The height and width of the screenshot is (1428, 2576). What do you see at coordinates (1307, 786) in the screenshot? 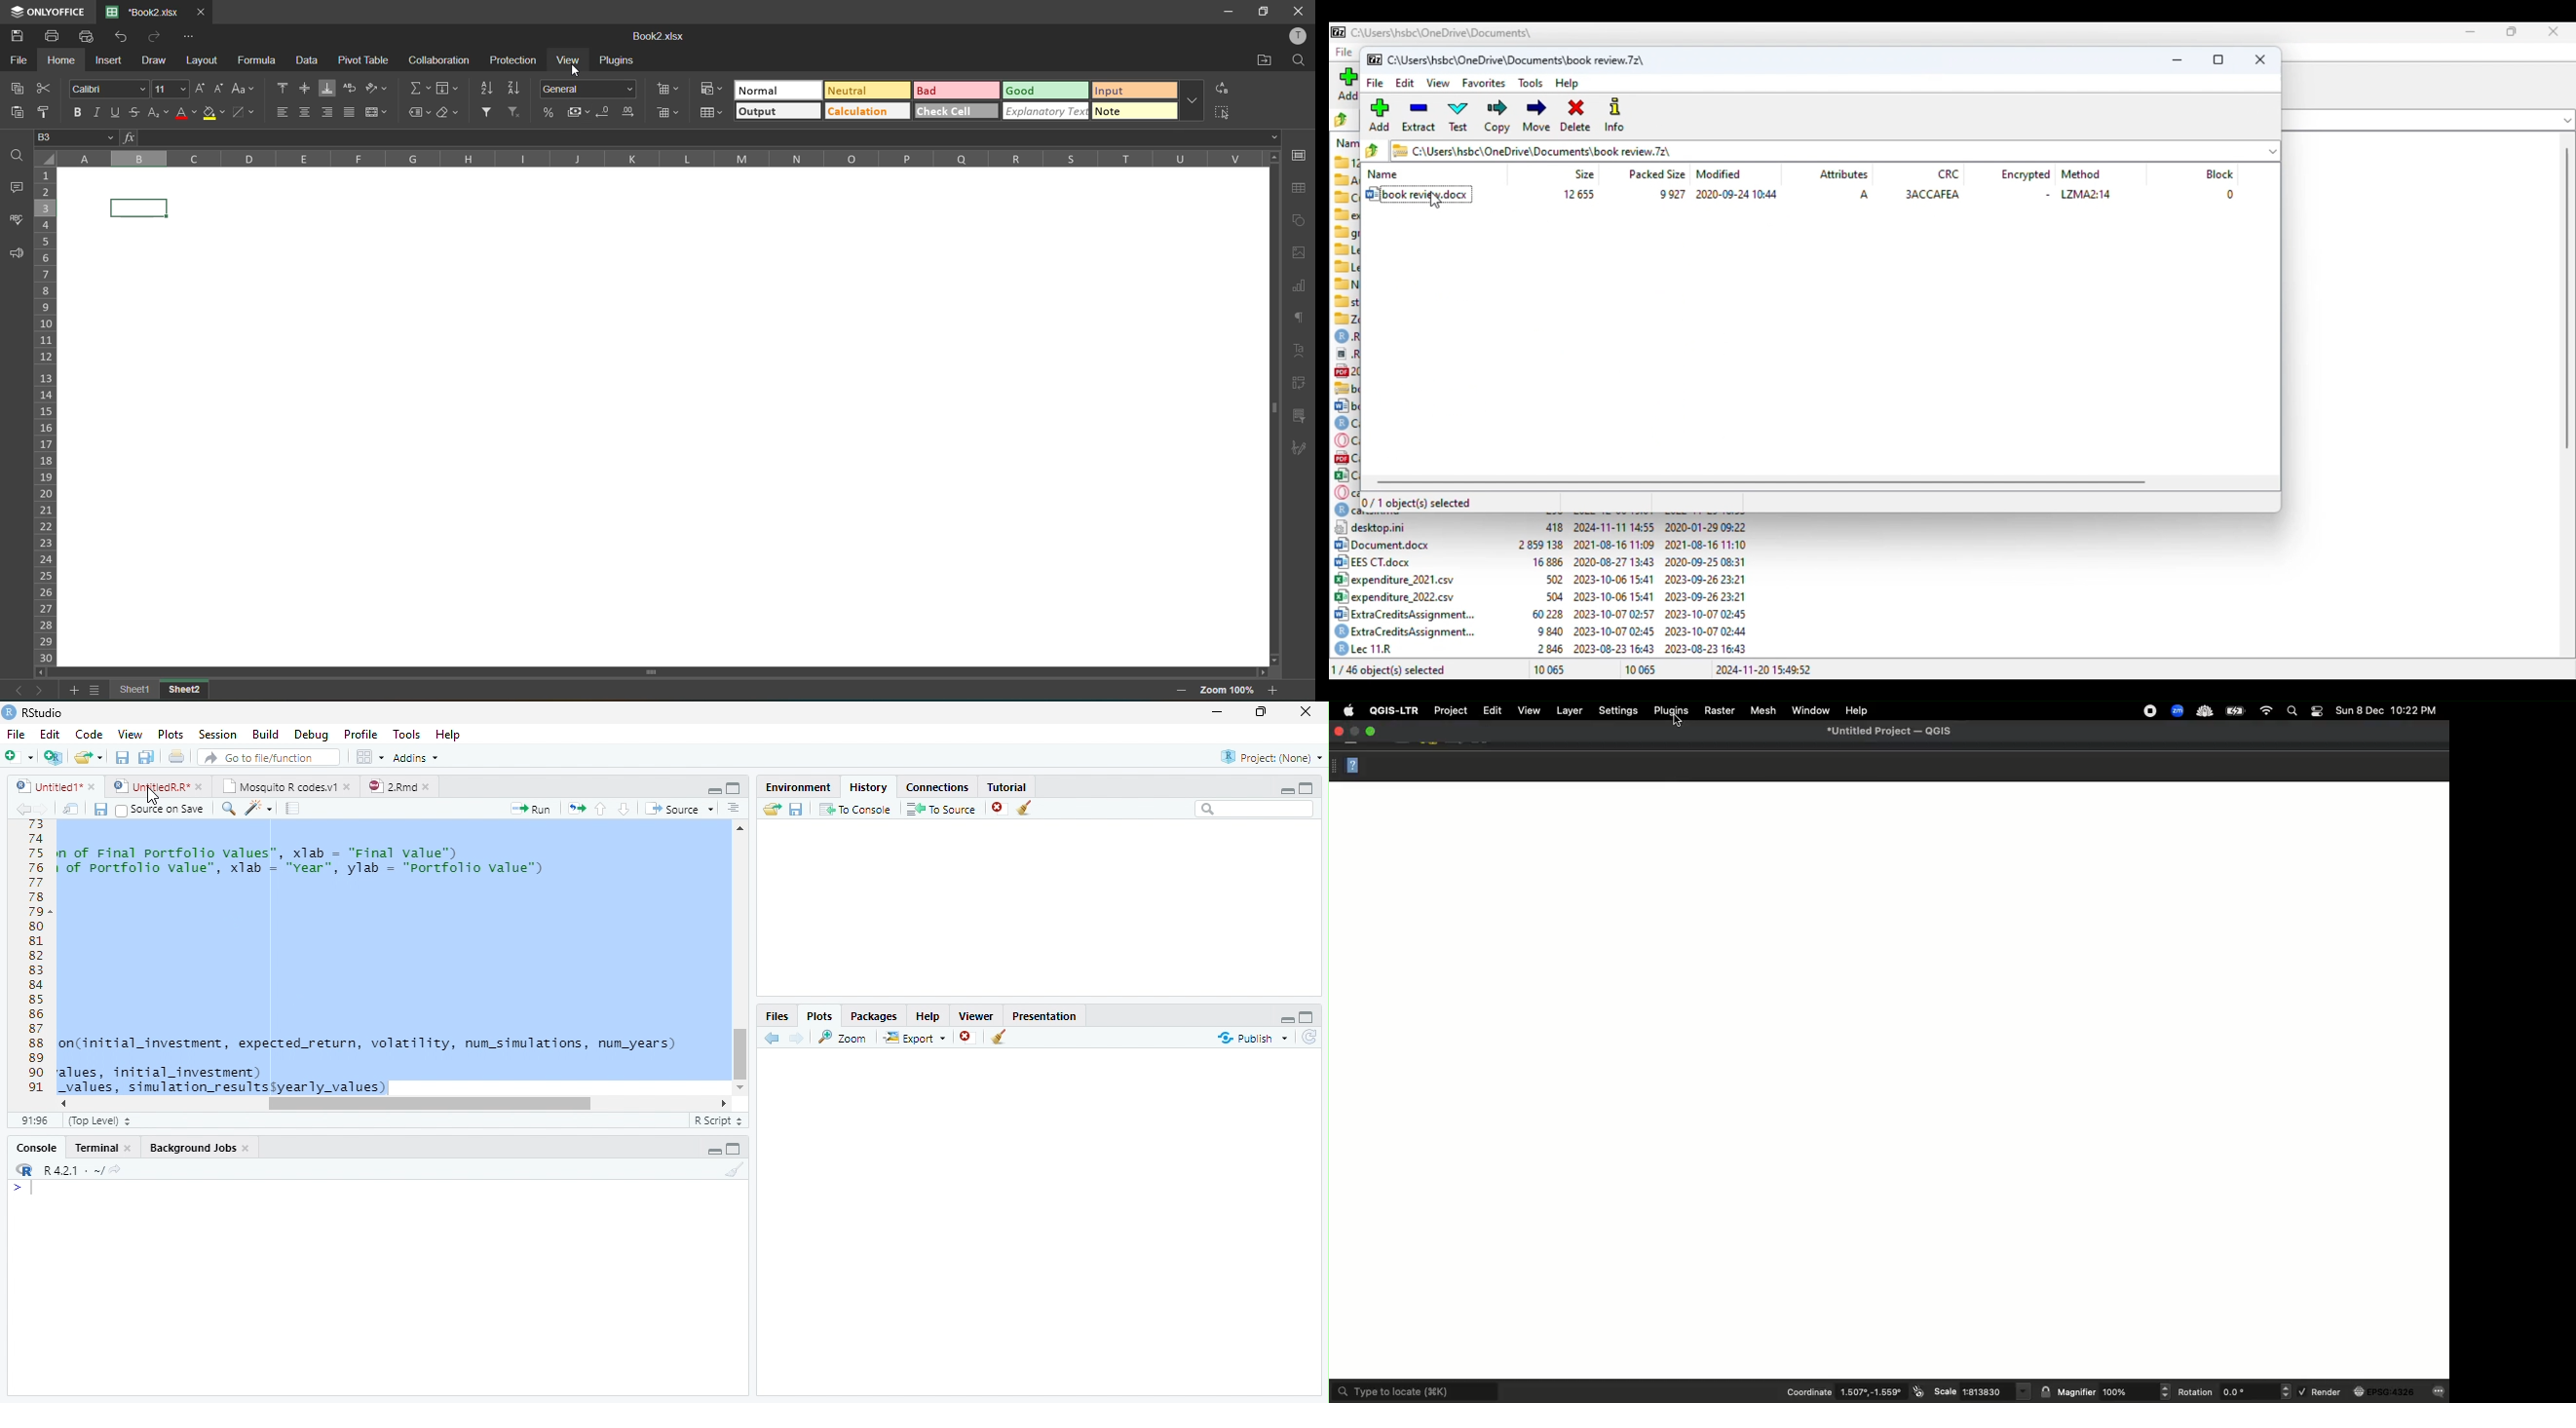
I see `Full Height` at bounding box center [1307, 786].